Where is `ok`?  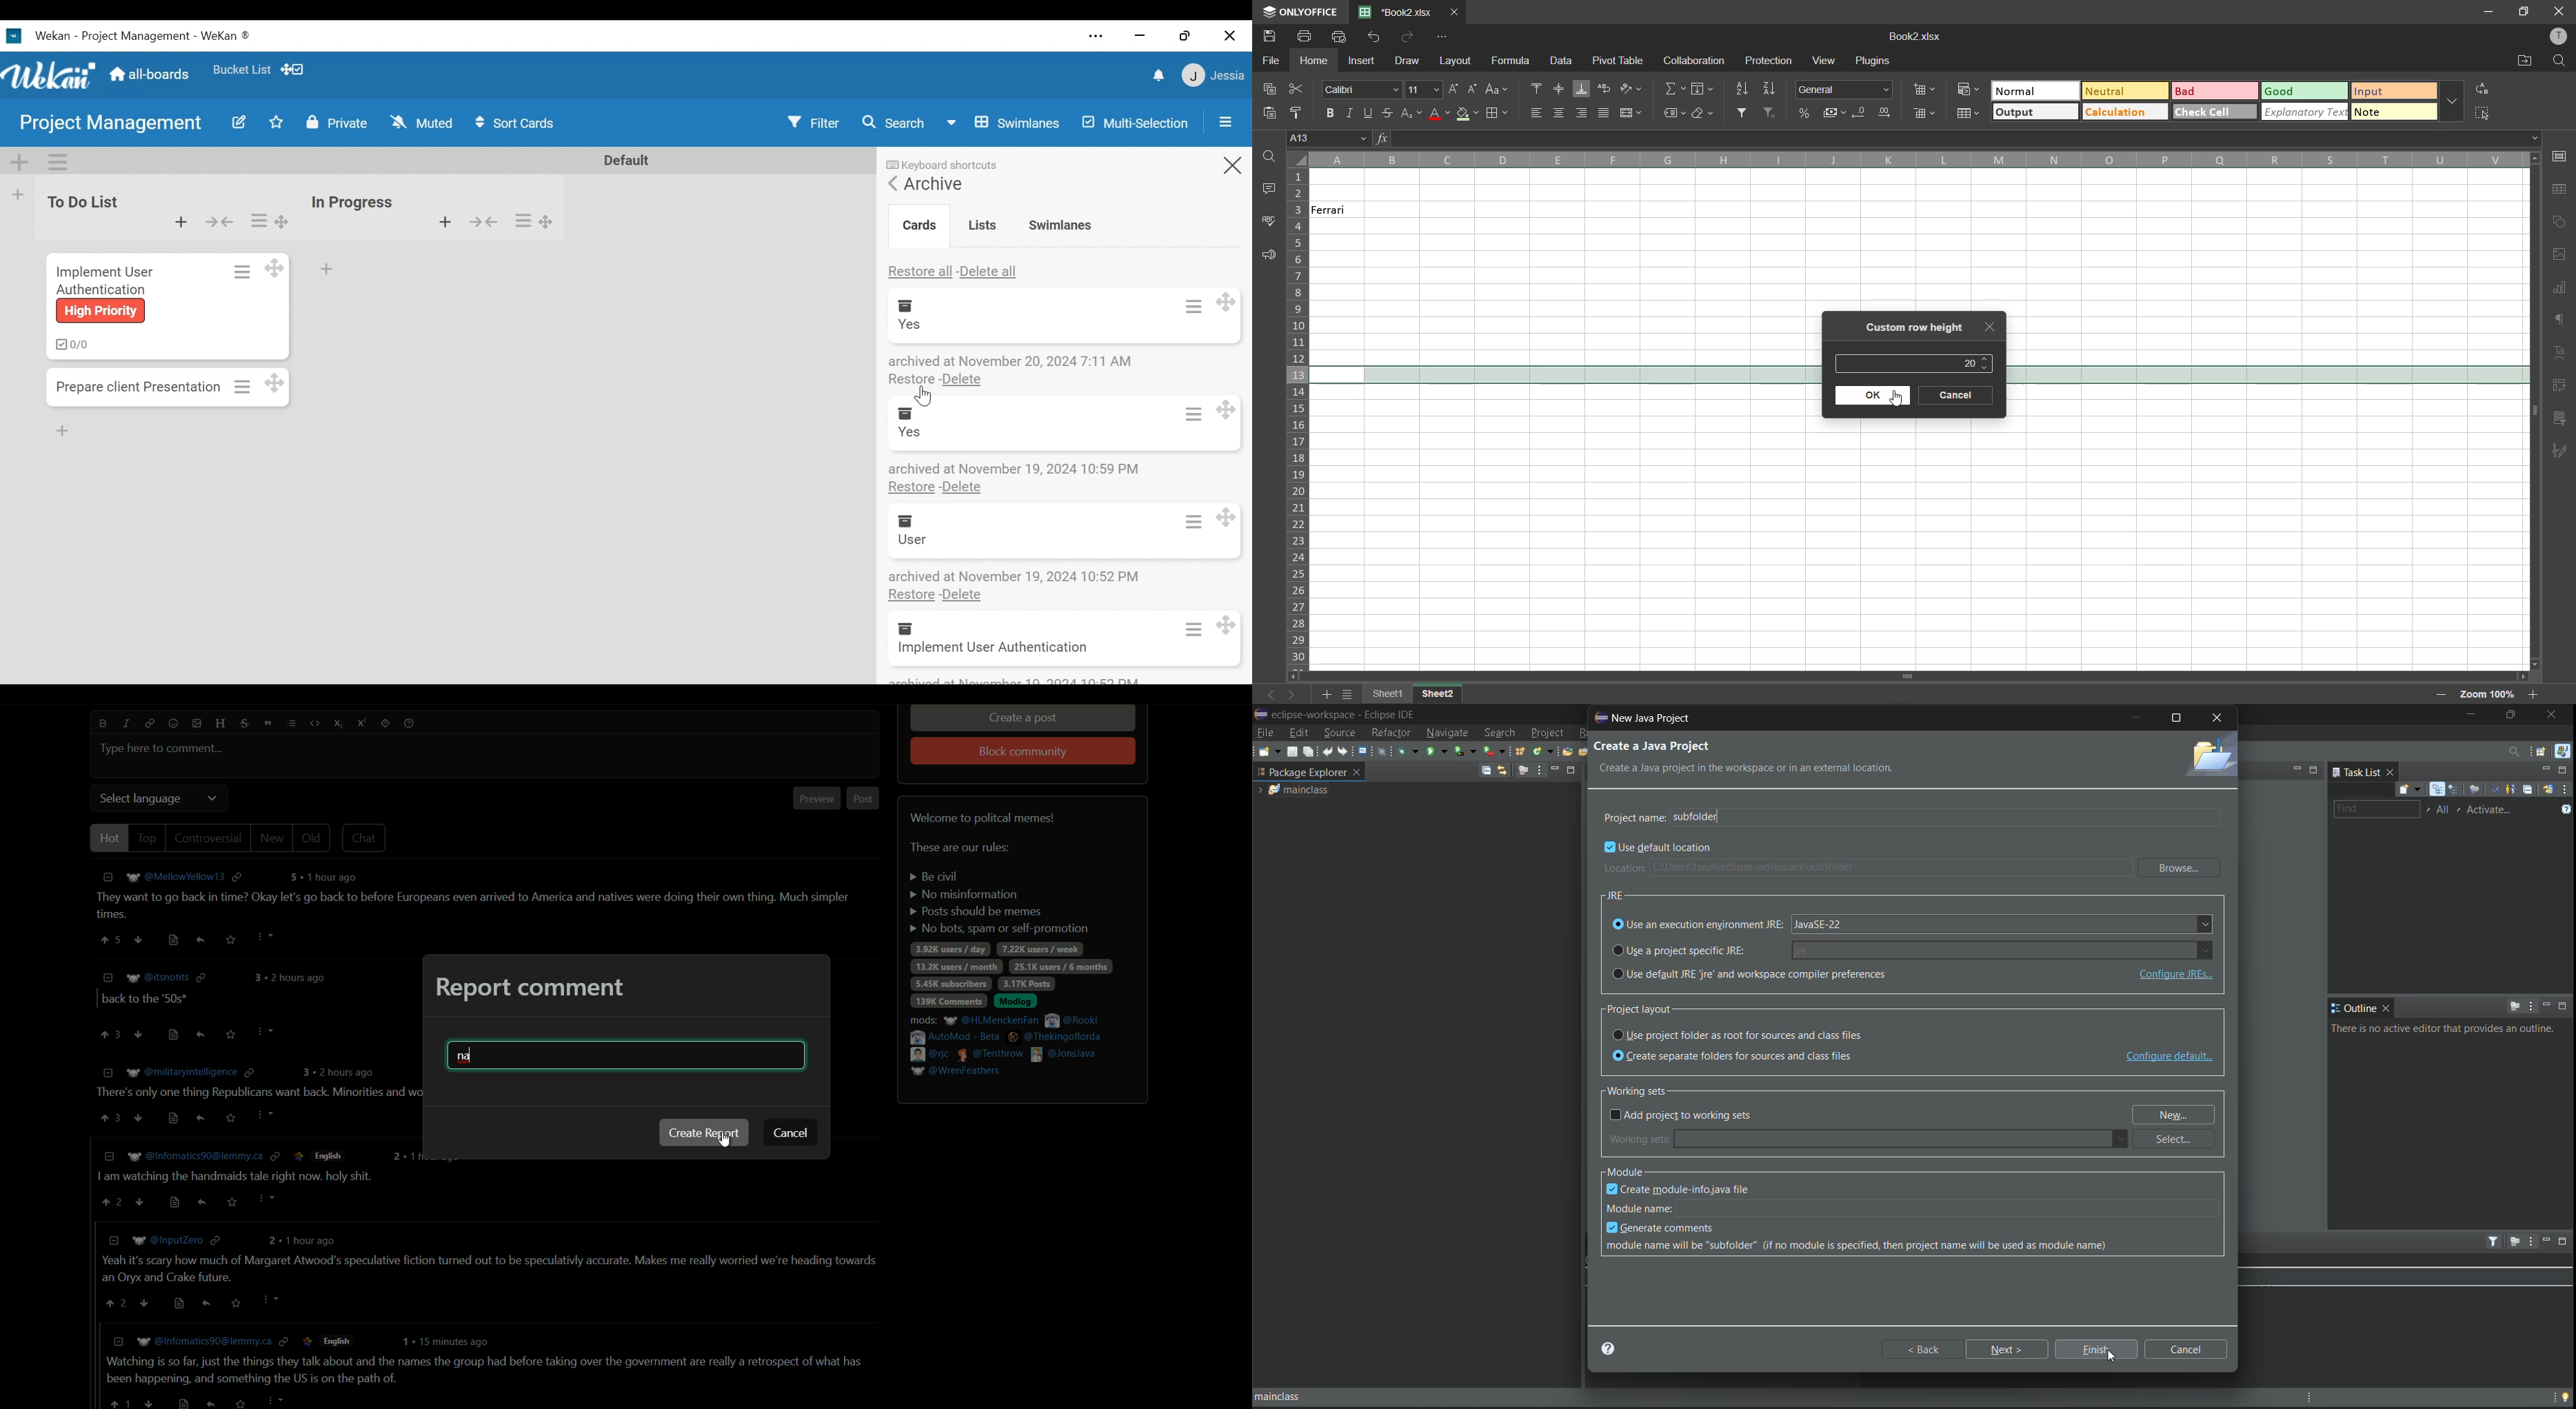
ok is located at coordinates (1874, 396).